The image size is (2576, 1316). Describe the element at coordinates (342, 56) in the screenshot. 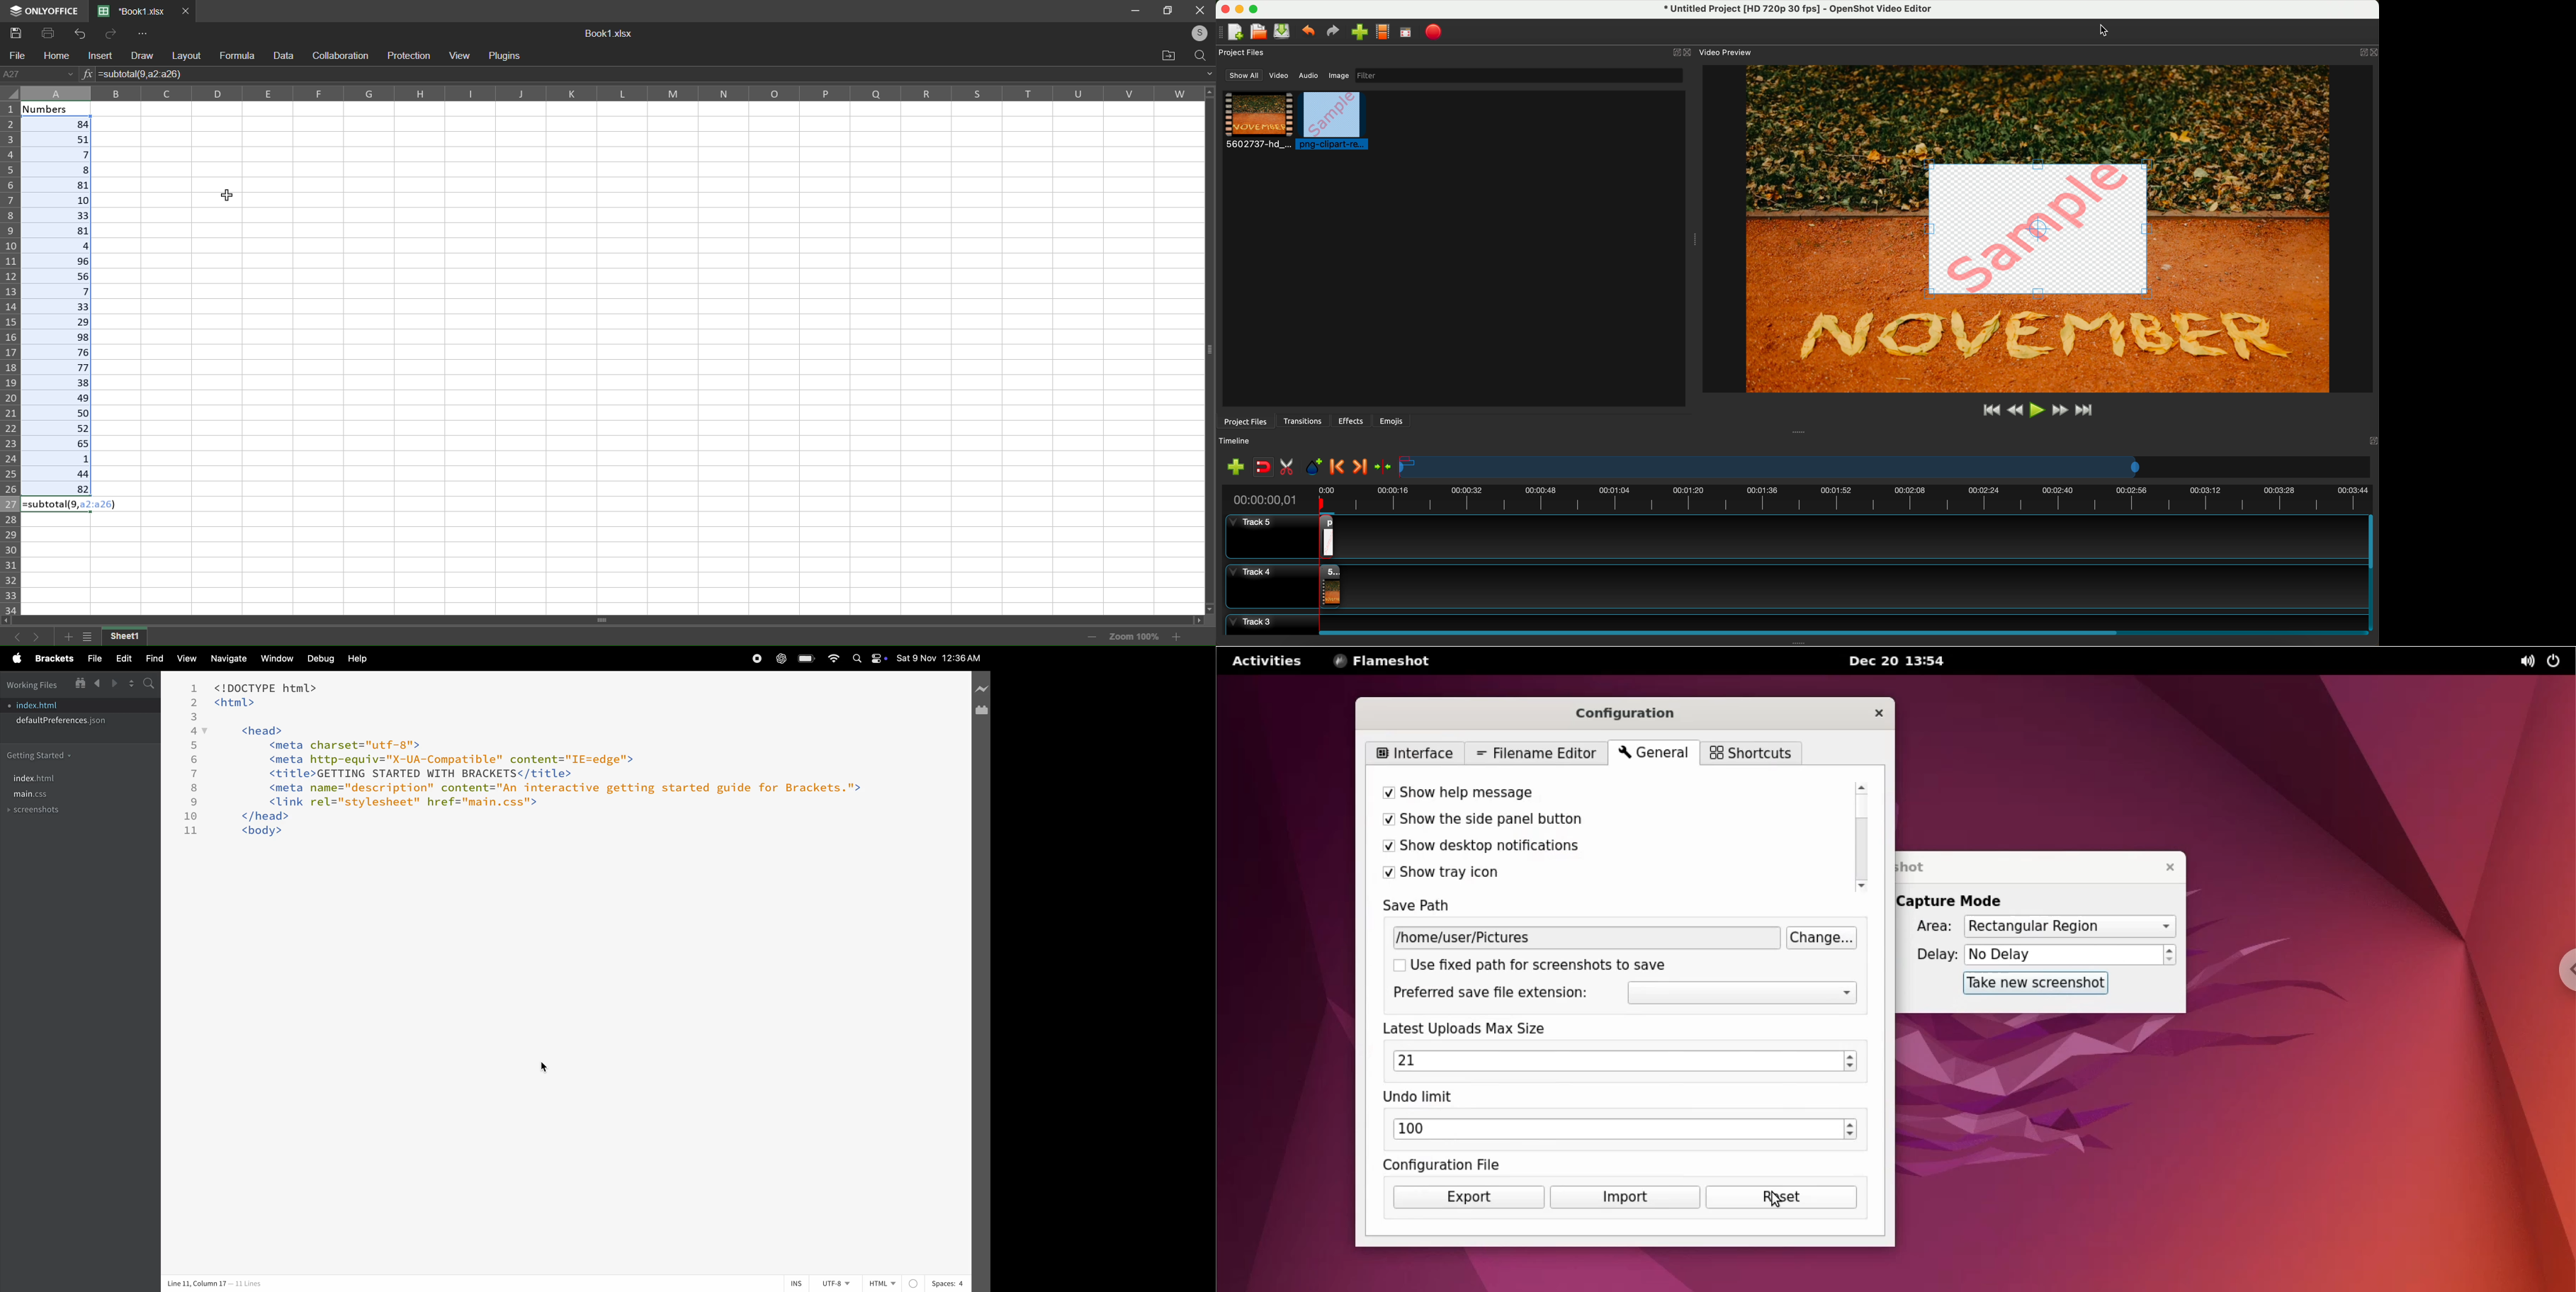

I see `collaboration` at that location.